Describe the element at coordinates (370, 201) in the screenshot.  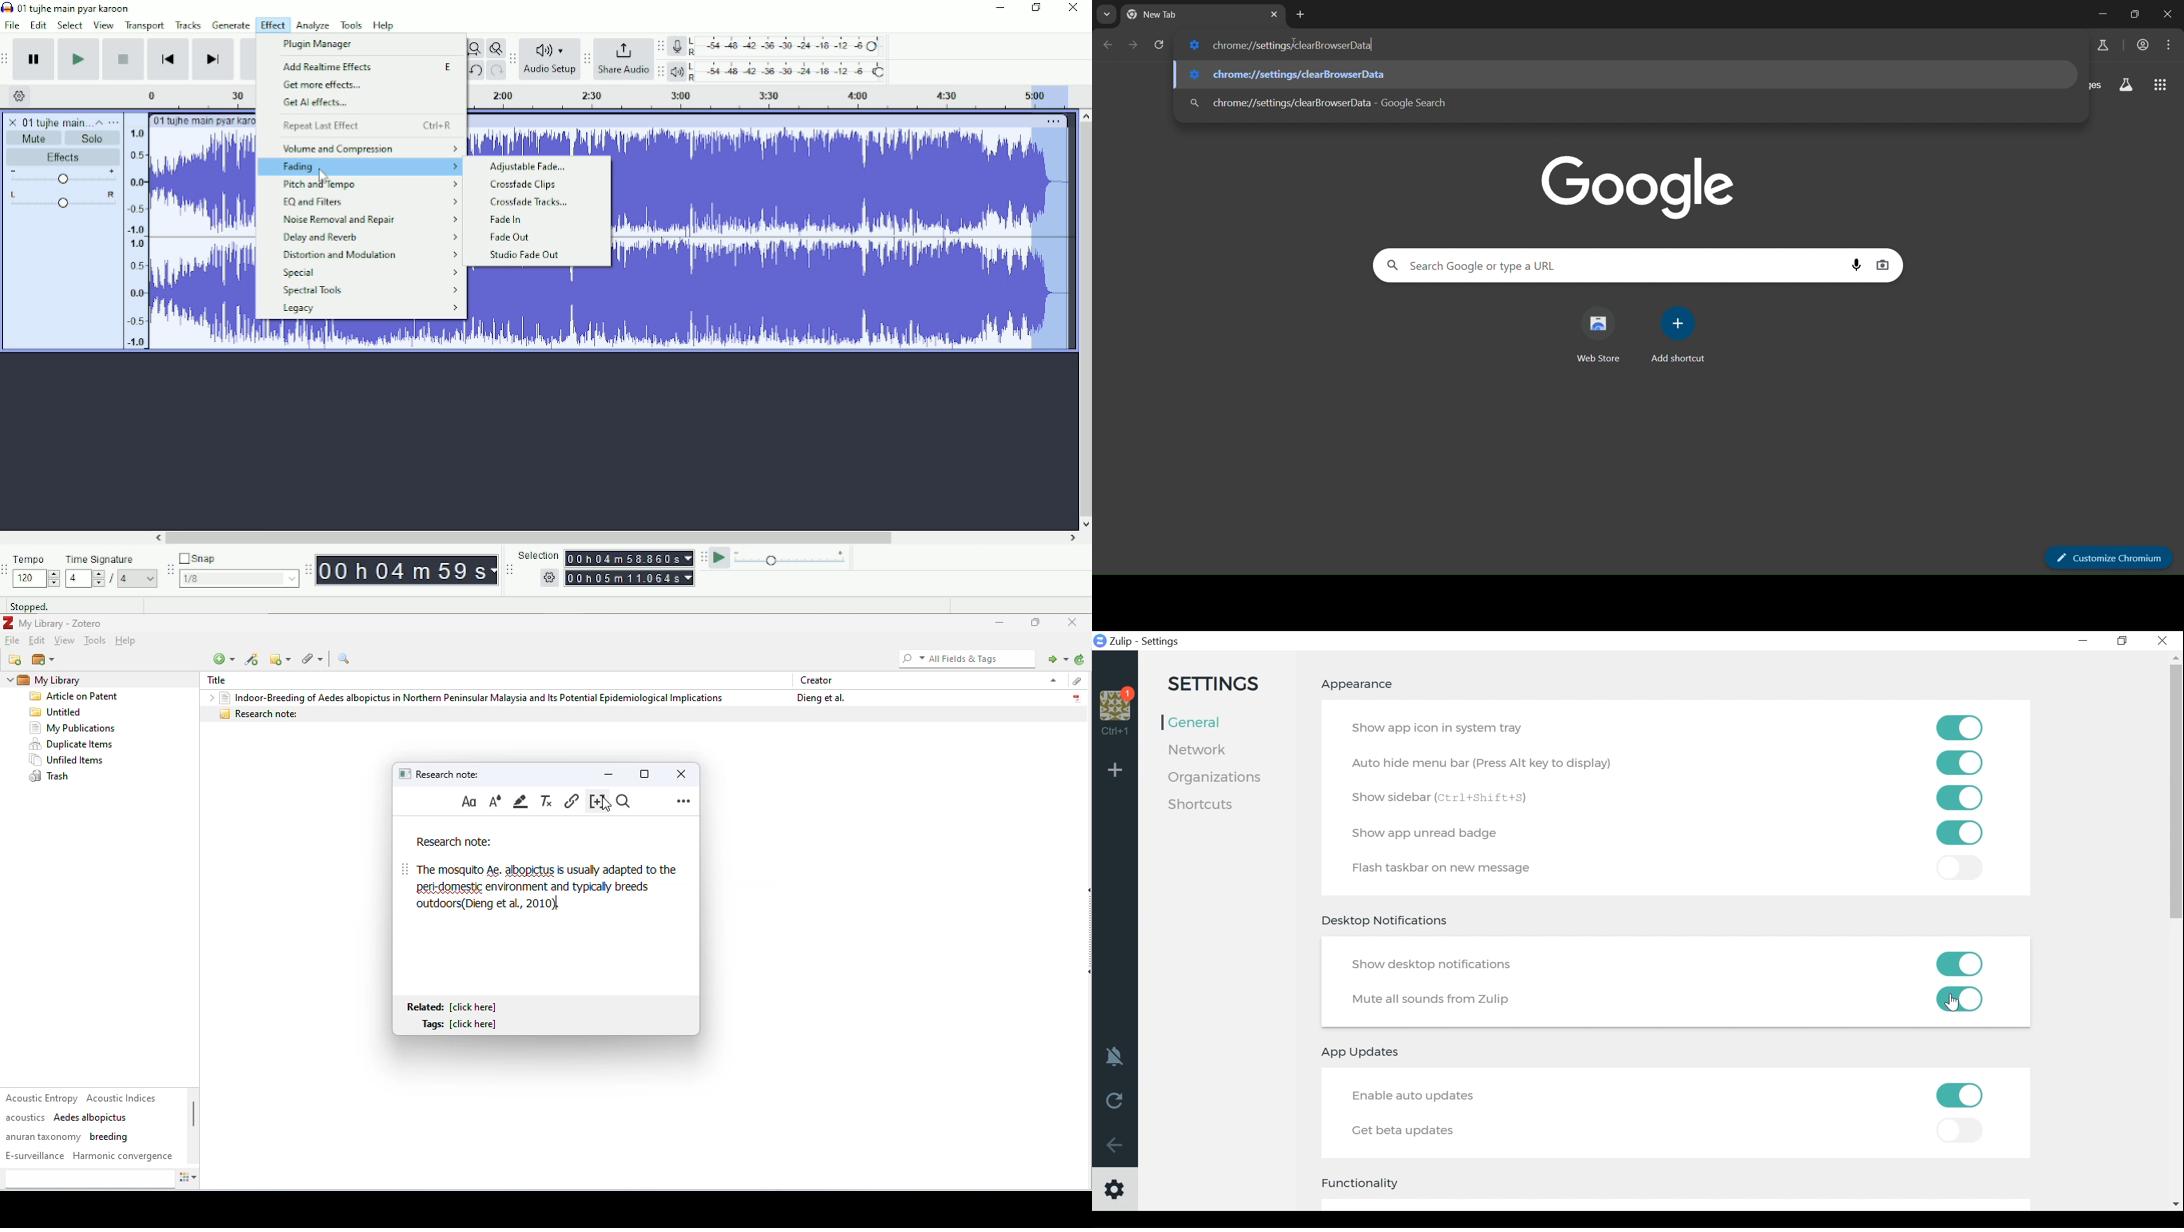
I see `EQ and Filters` at that location.